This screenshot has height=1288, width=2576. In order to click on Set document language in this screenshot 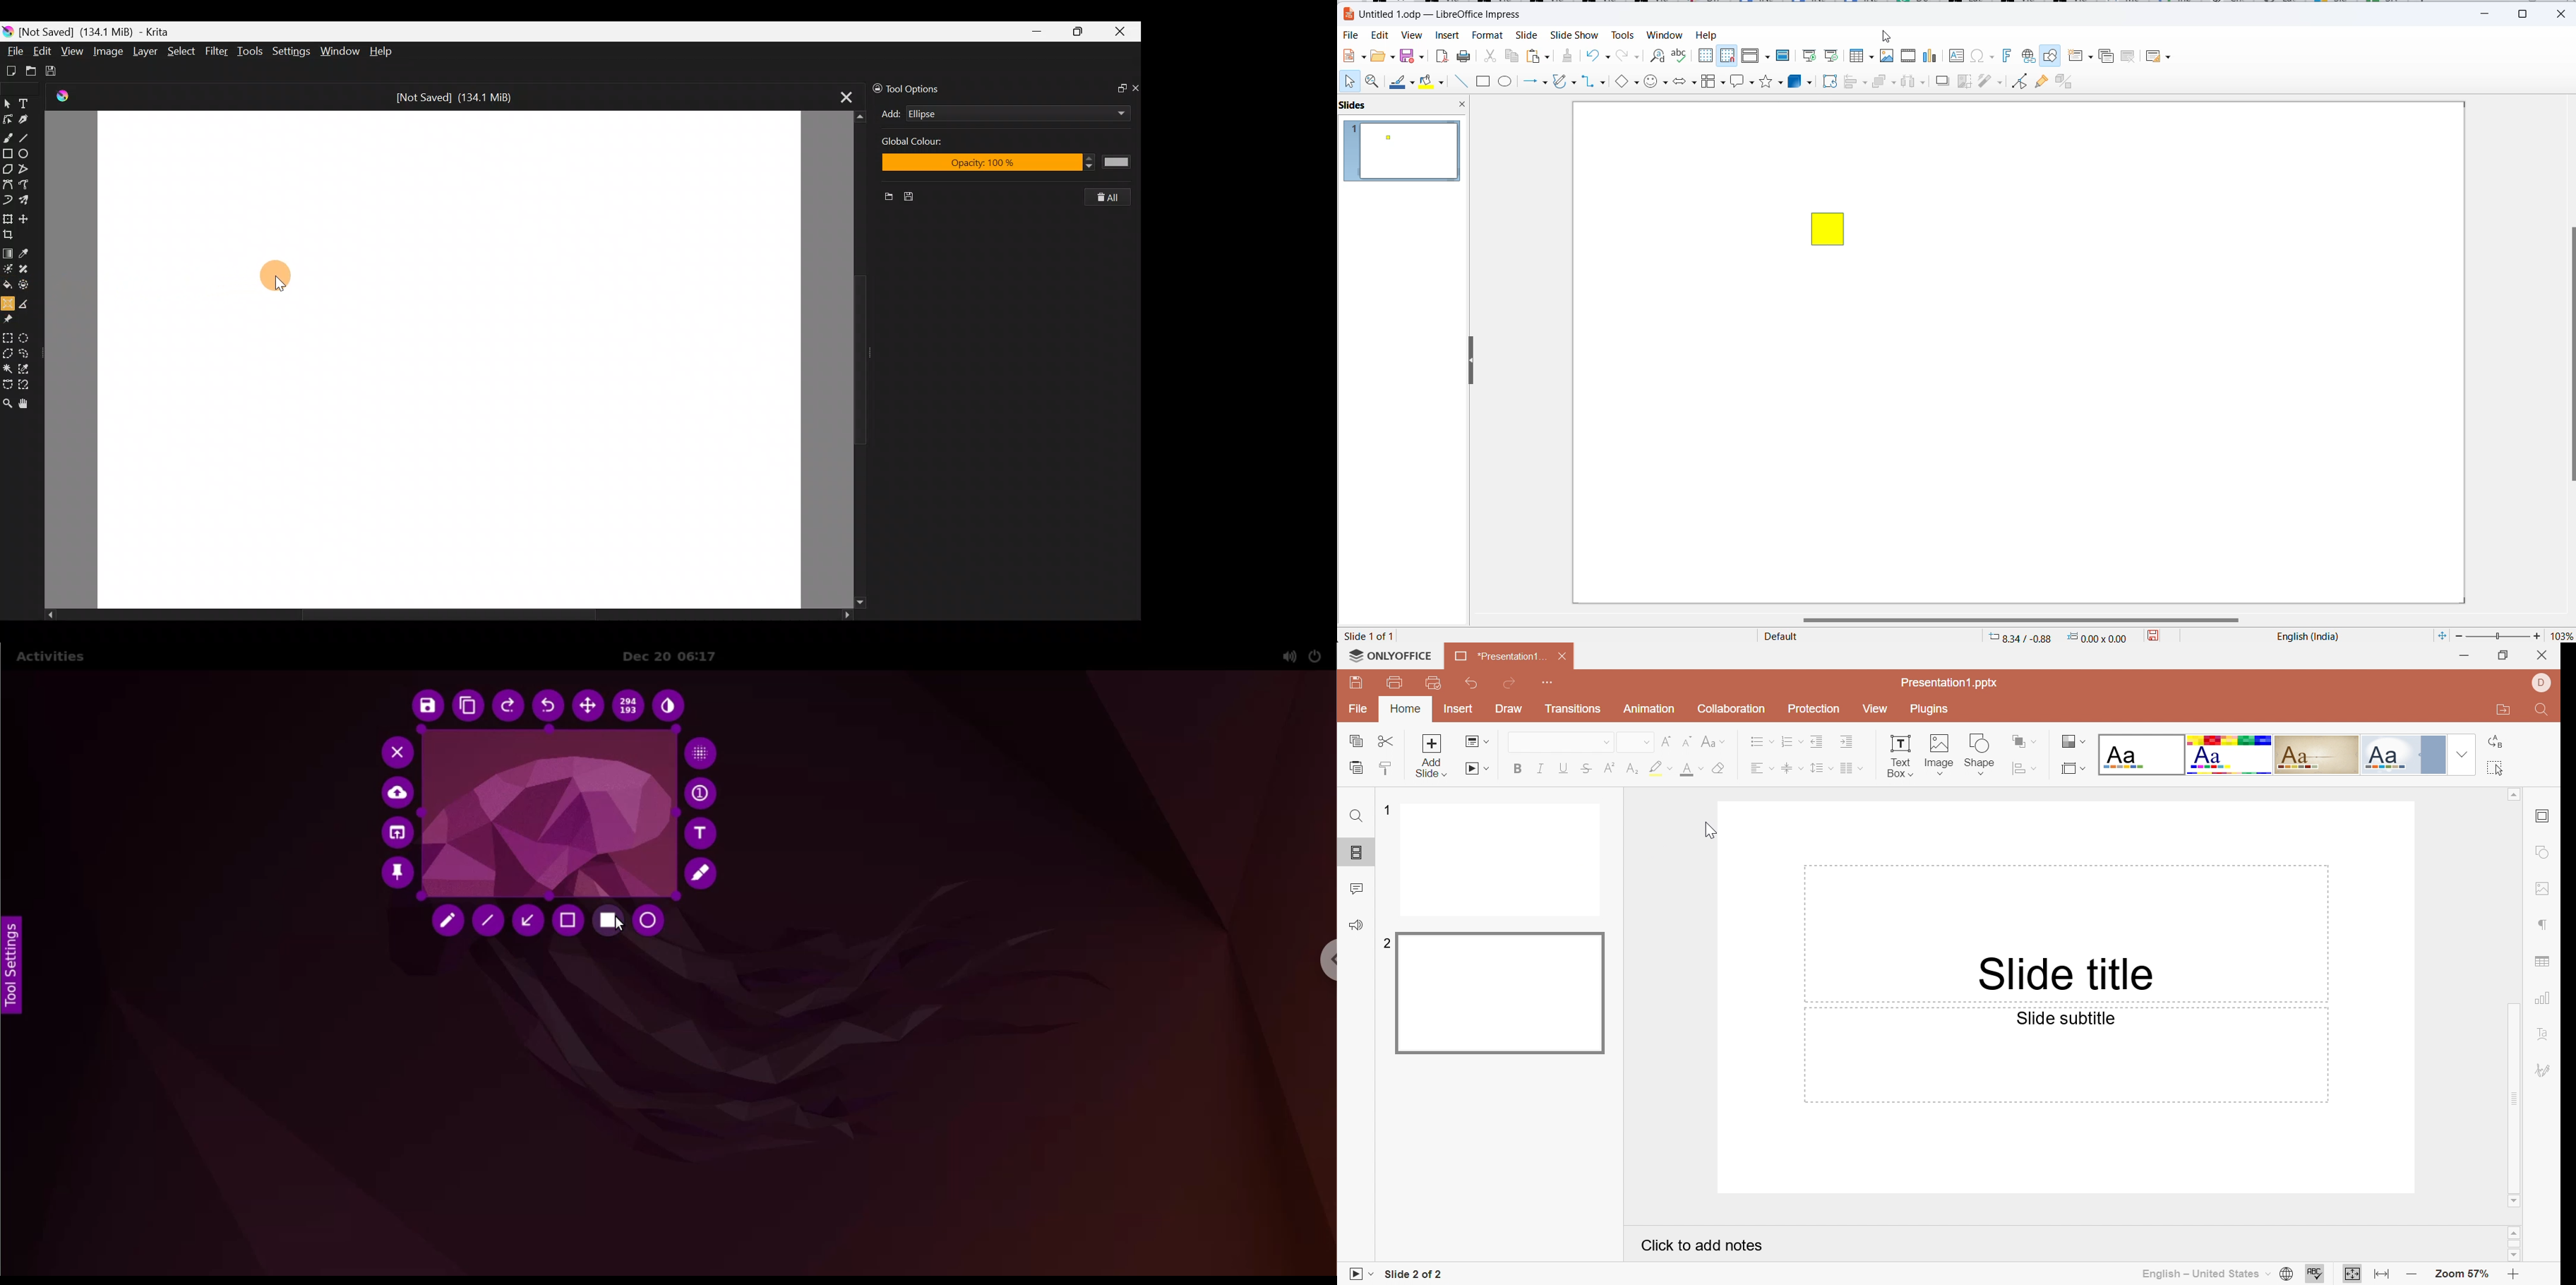, I will do `click(2288, 1274)`.